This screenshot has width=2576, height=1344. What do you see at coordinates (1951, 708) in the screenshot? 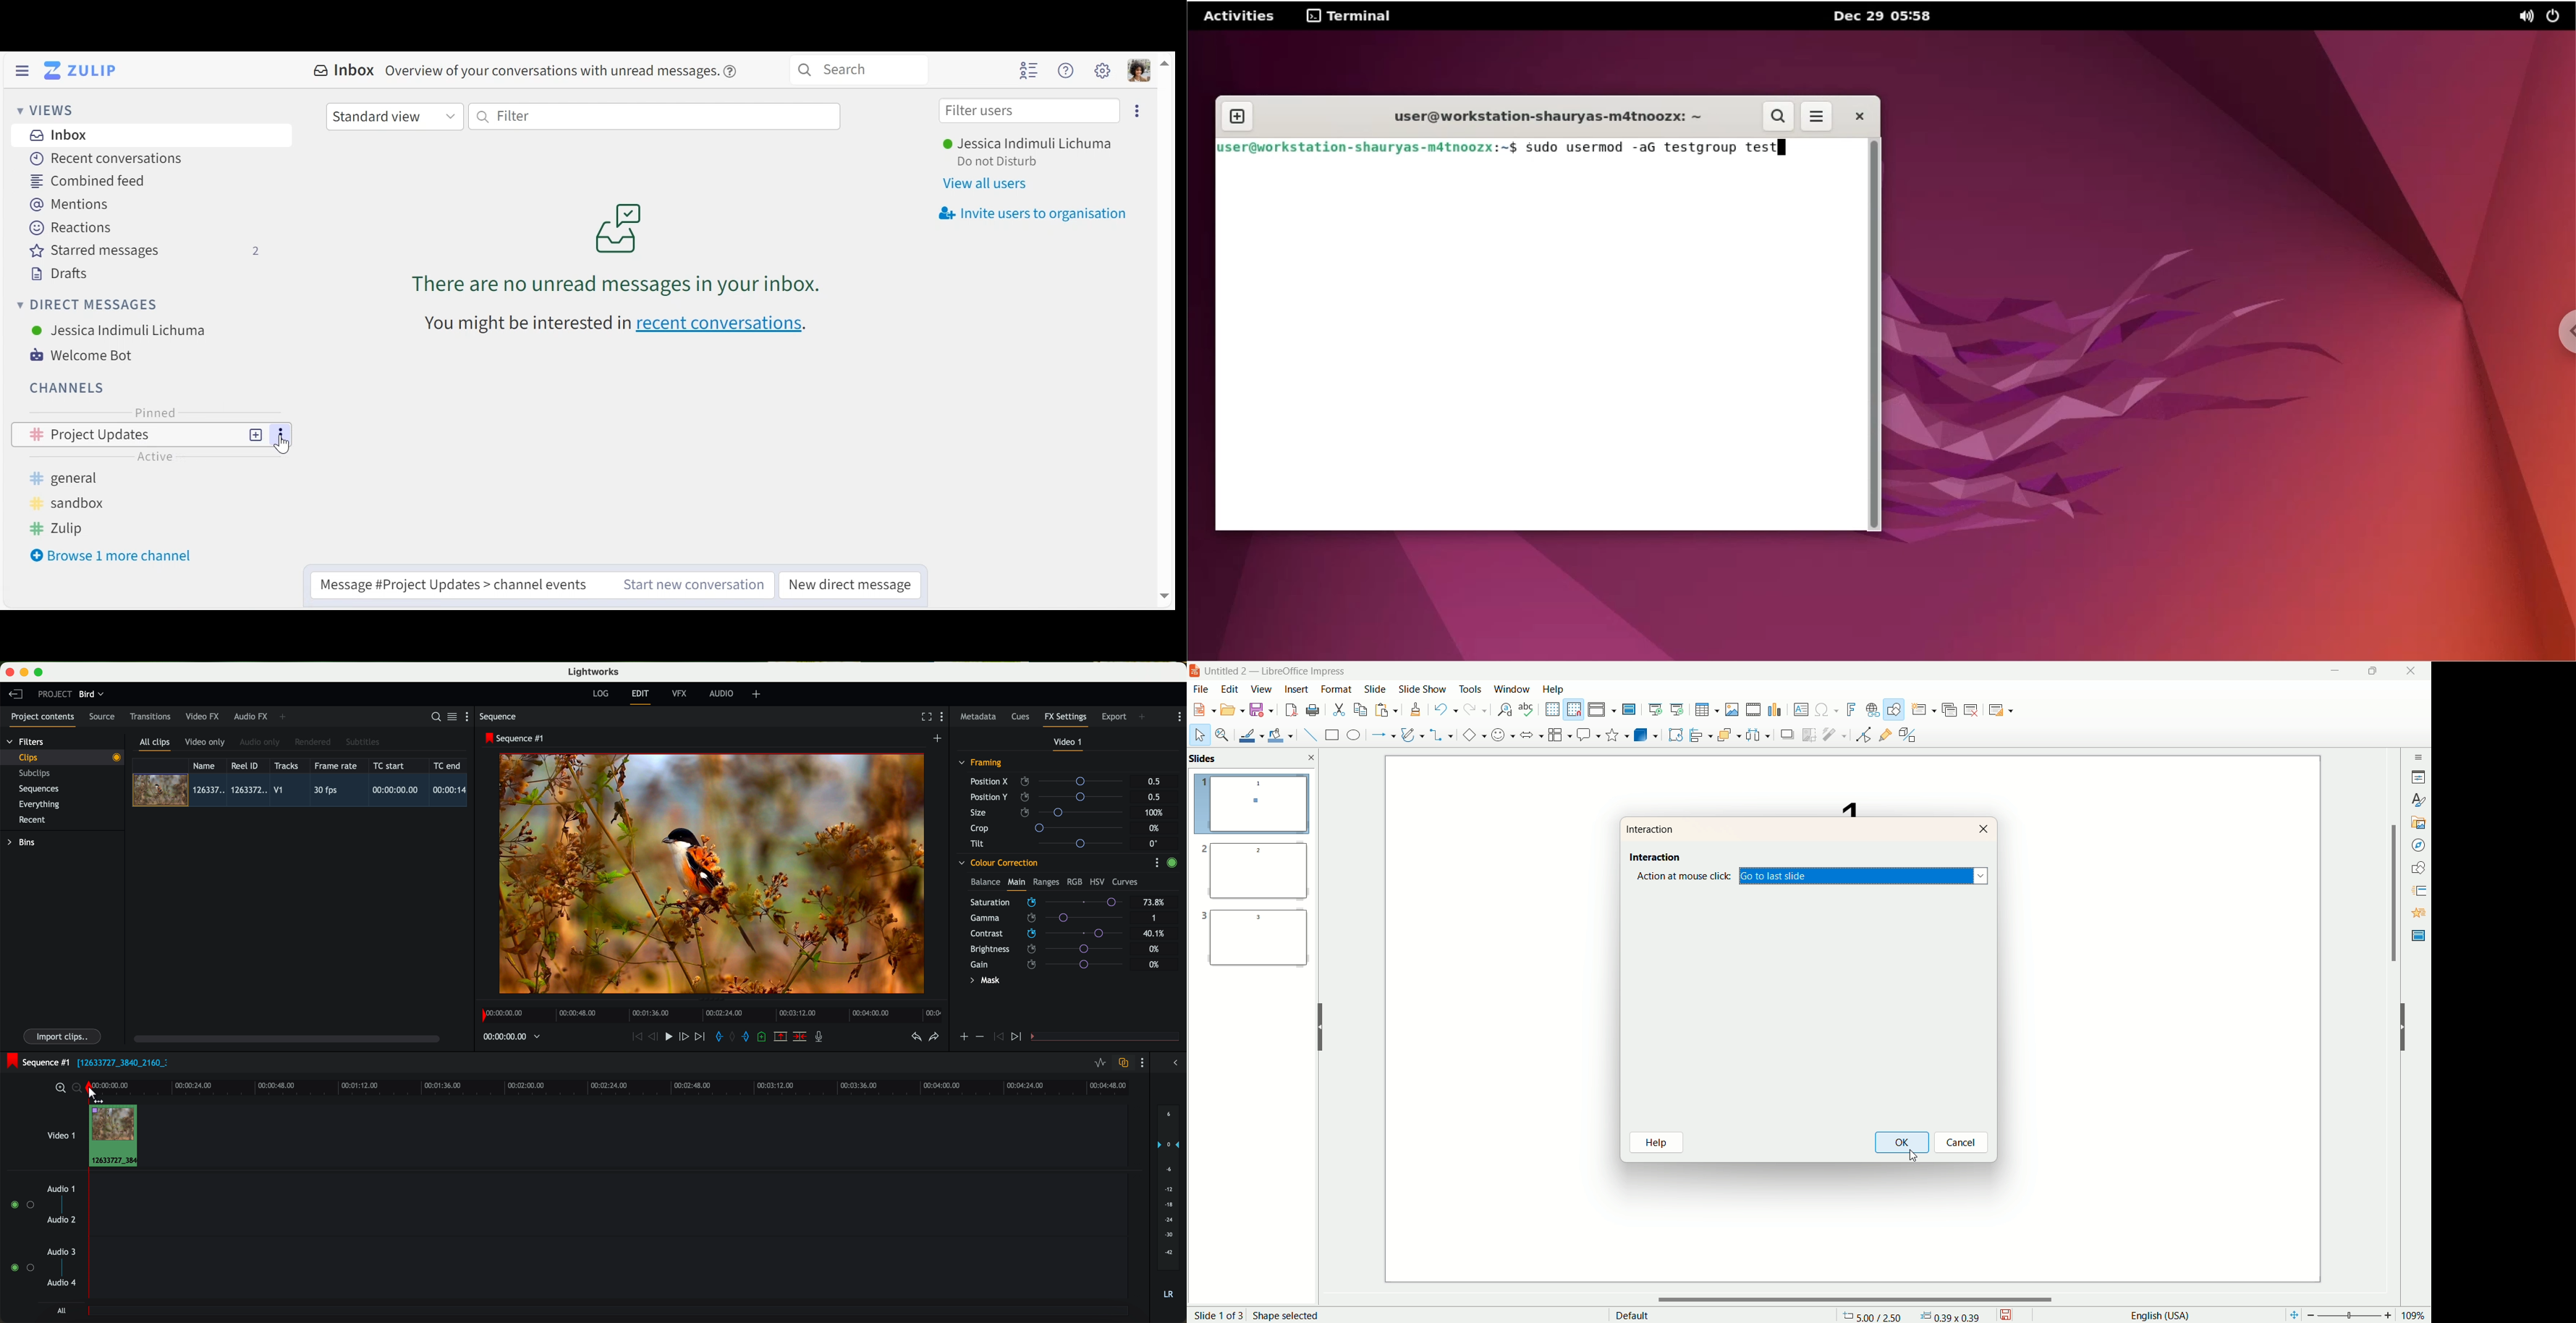
I see `duplicate slide` at bounding box center [1951, 708].